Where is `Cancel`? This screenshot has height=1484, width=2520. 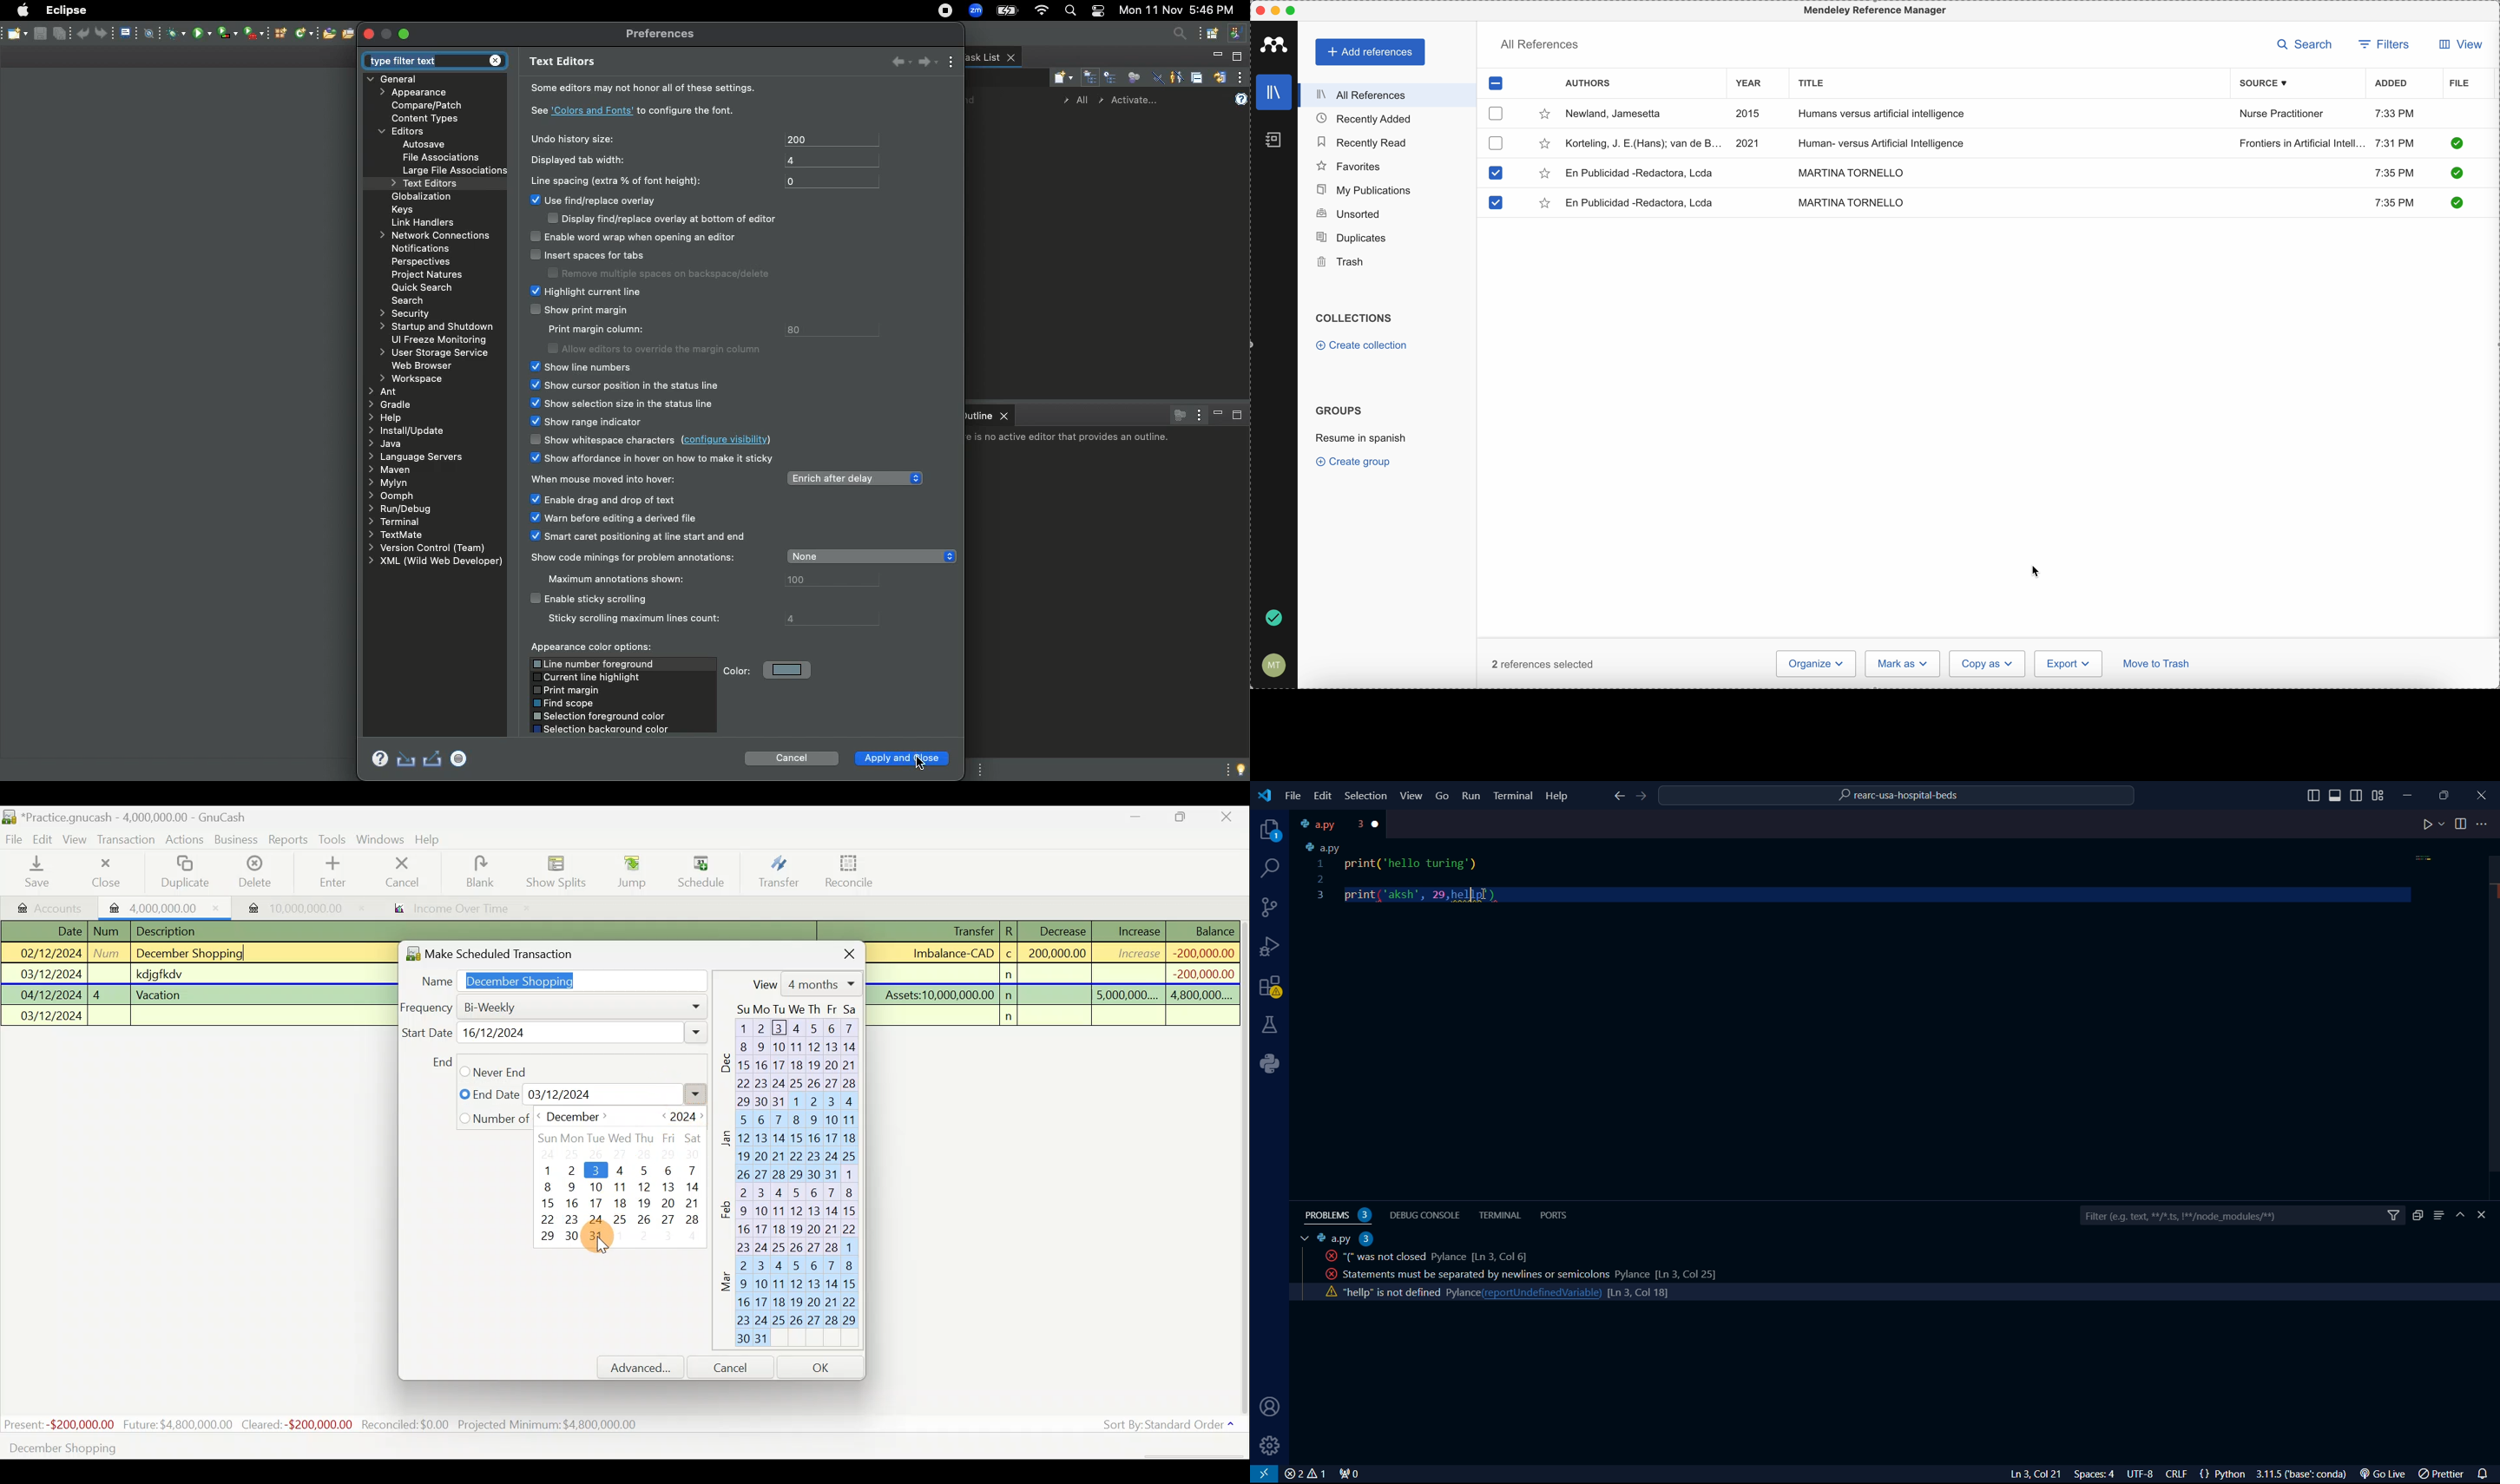
Cancel is located at coordinates (403, 871).